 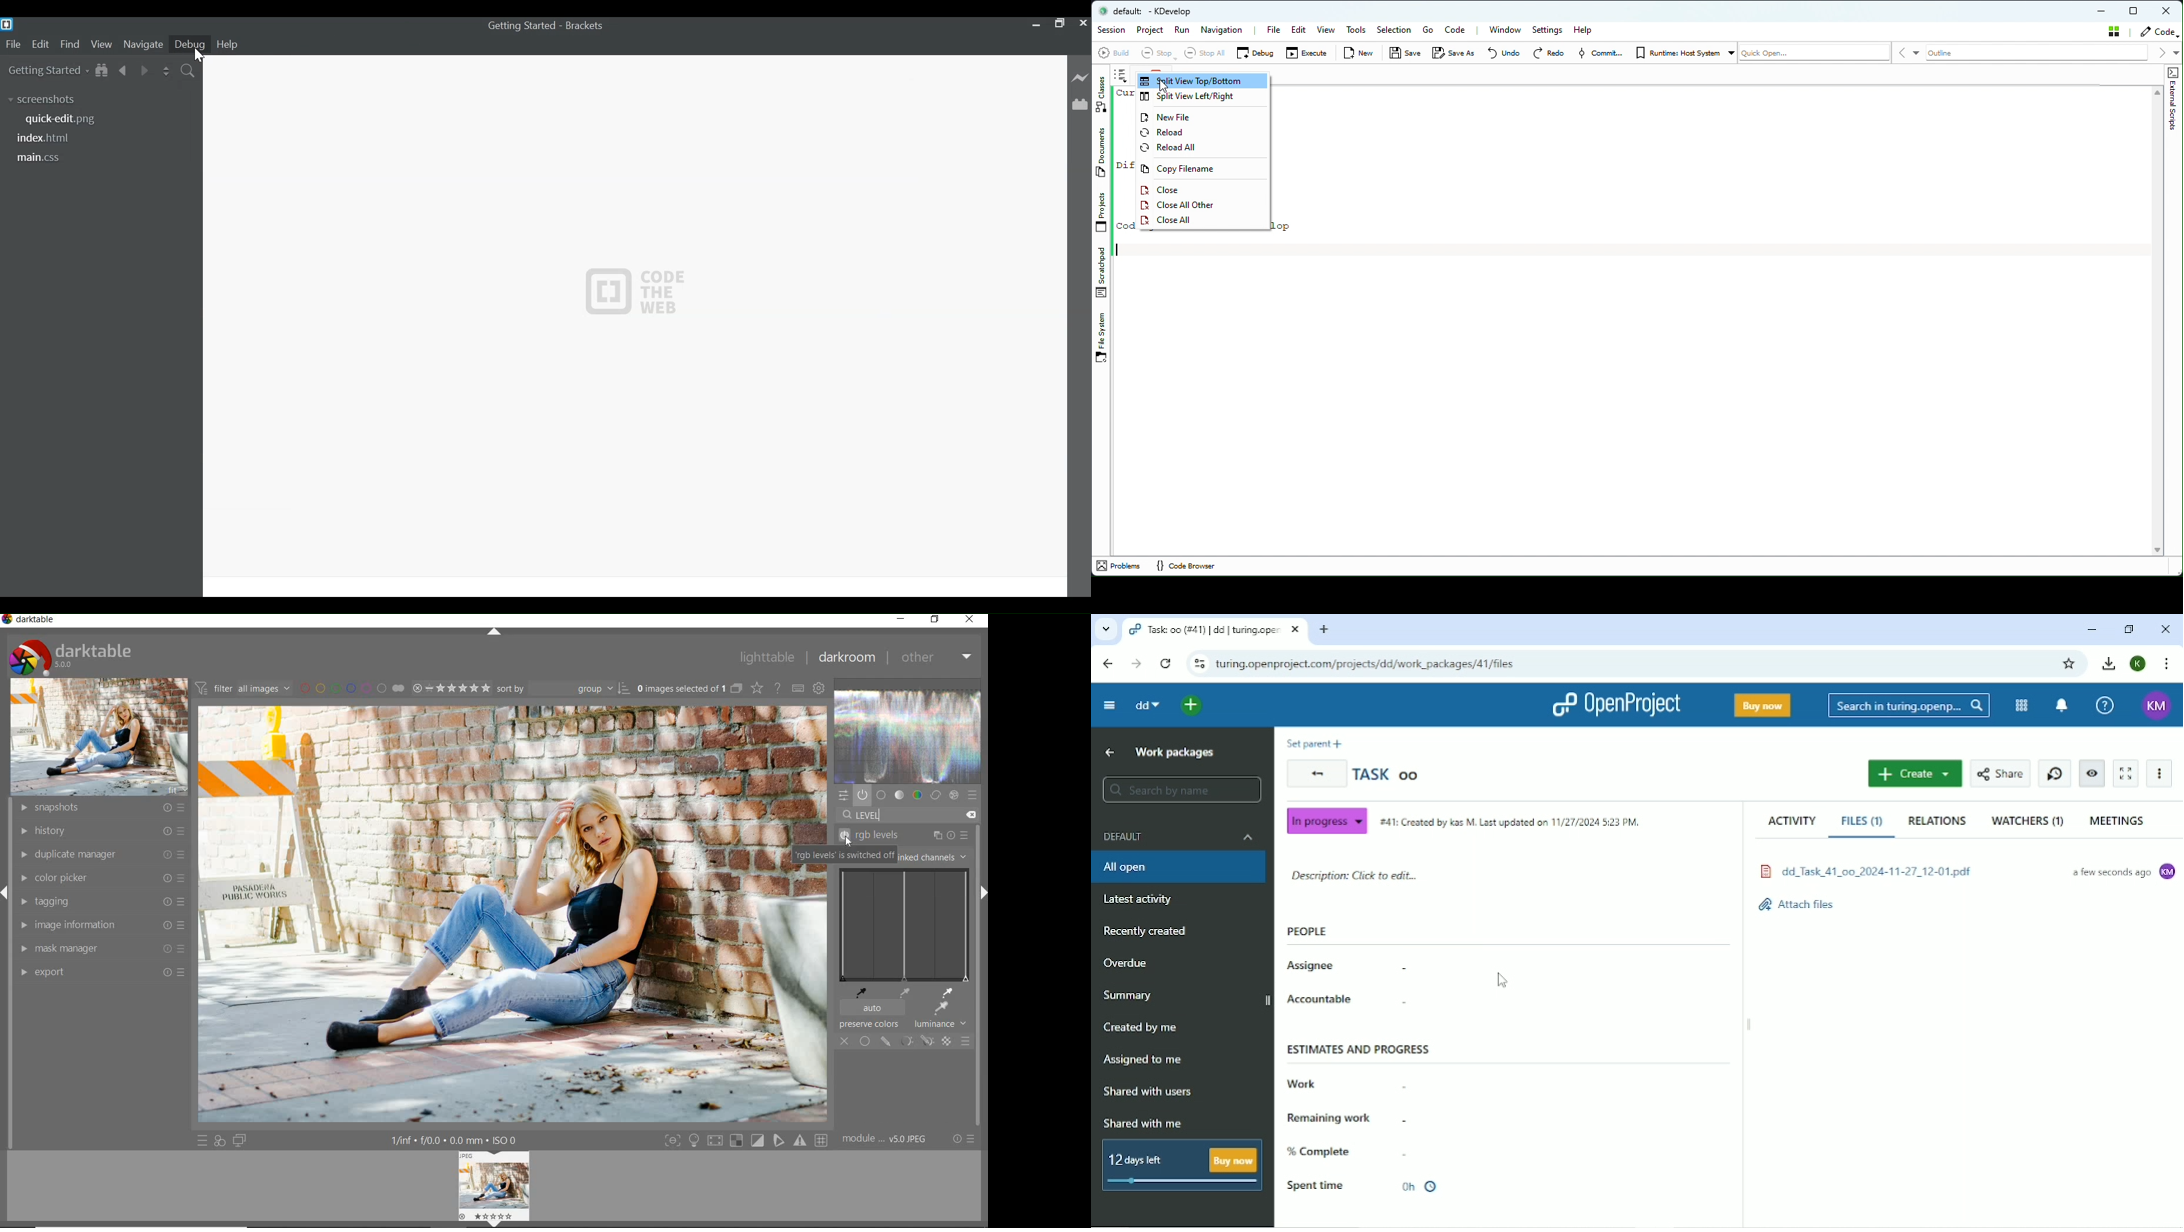 I want to click on Created by me, so click(x=1141, y=1027).